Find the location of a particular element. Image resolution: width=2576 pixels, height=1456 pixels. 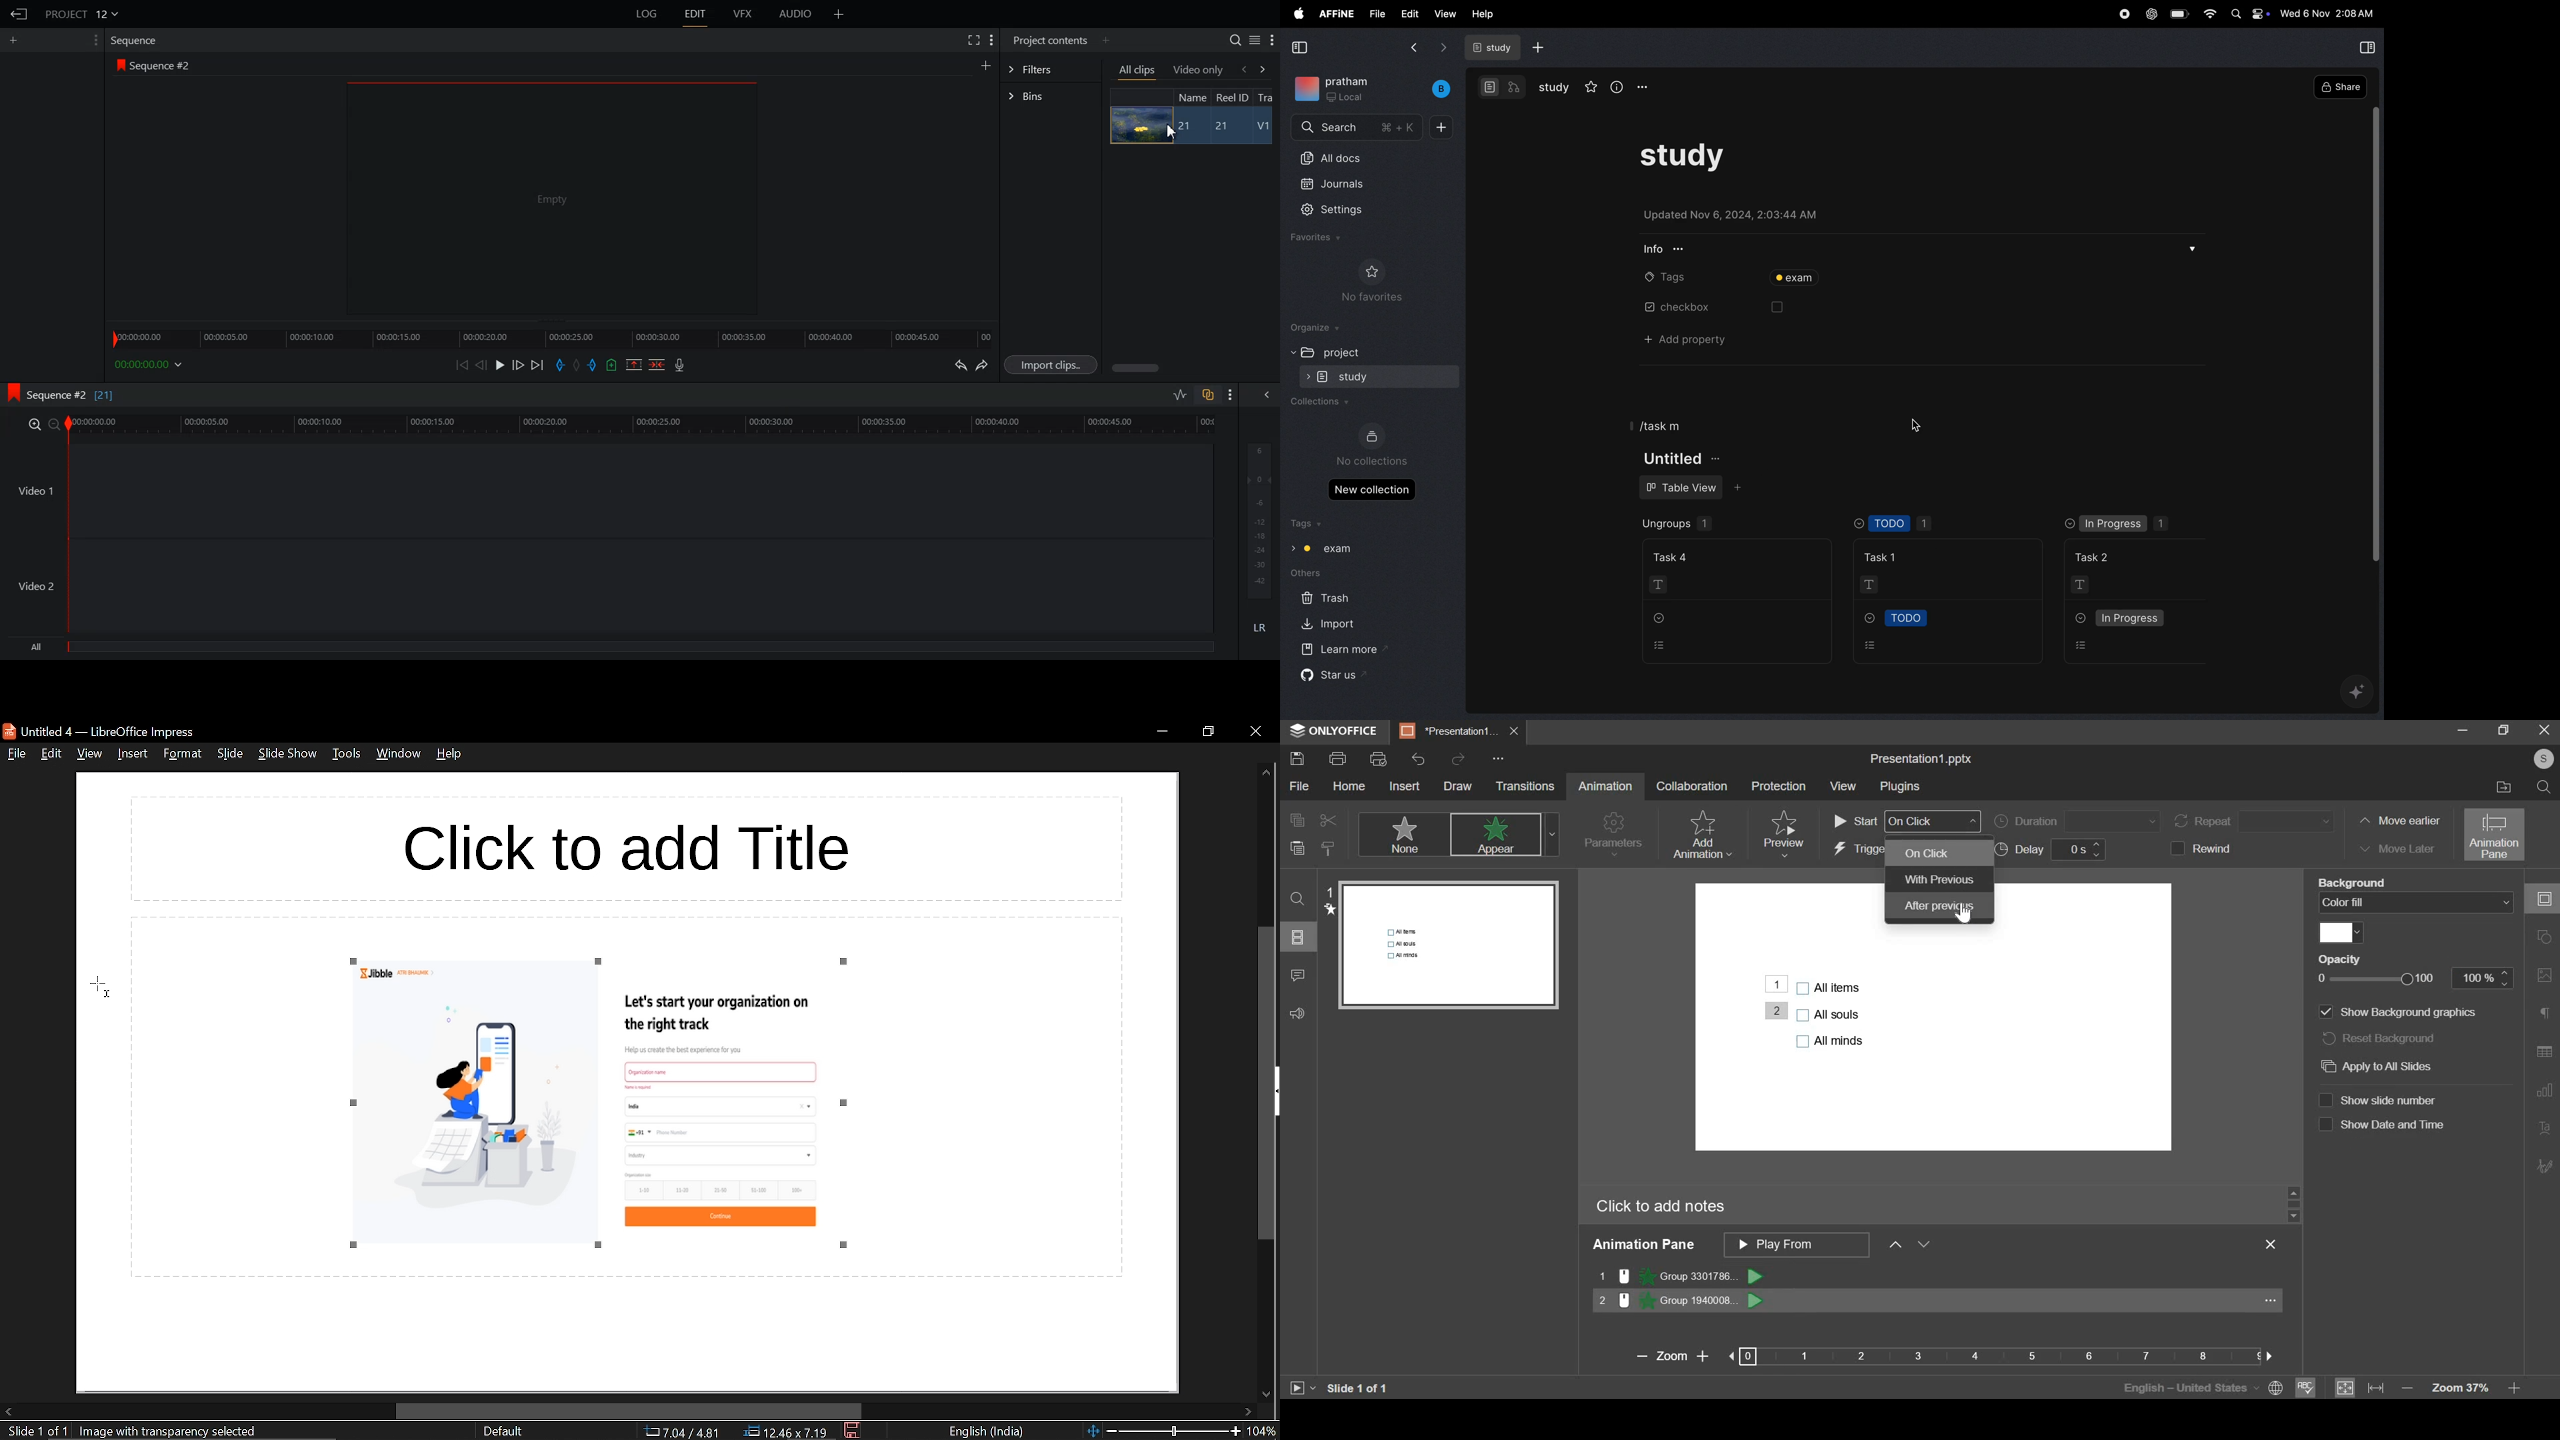

options is located at coordinates (2086, 649).